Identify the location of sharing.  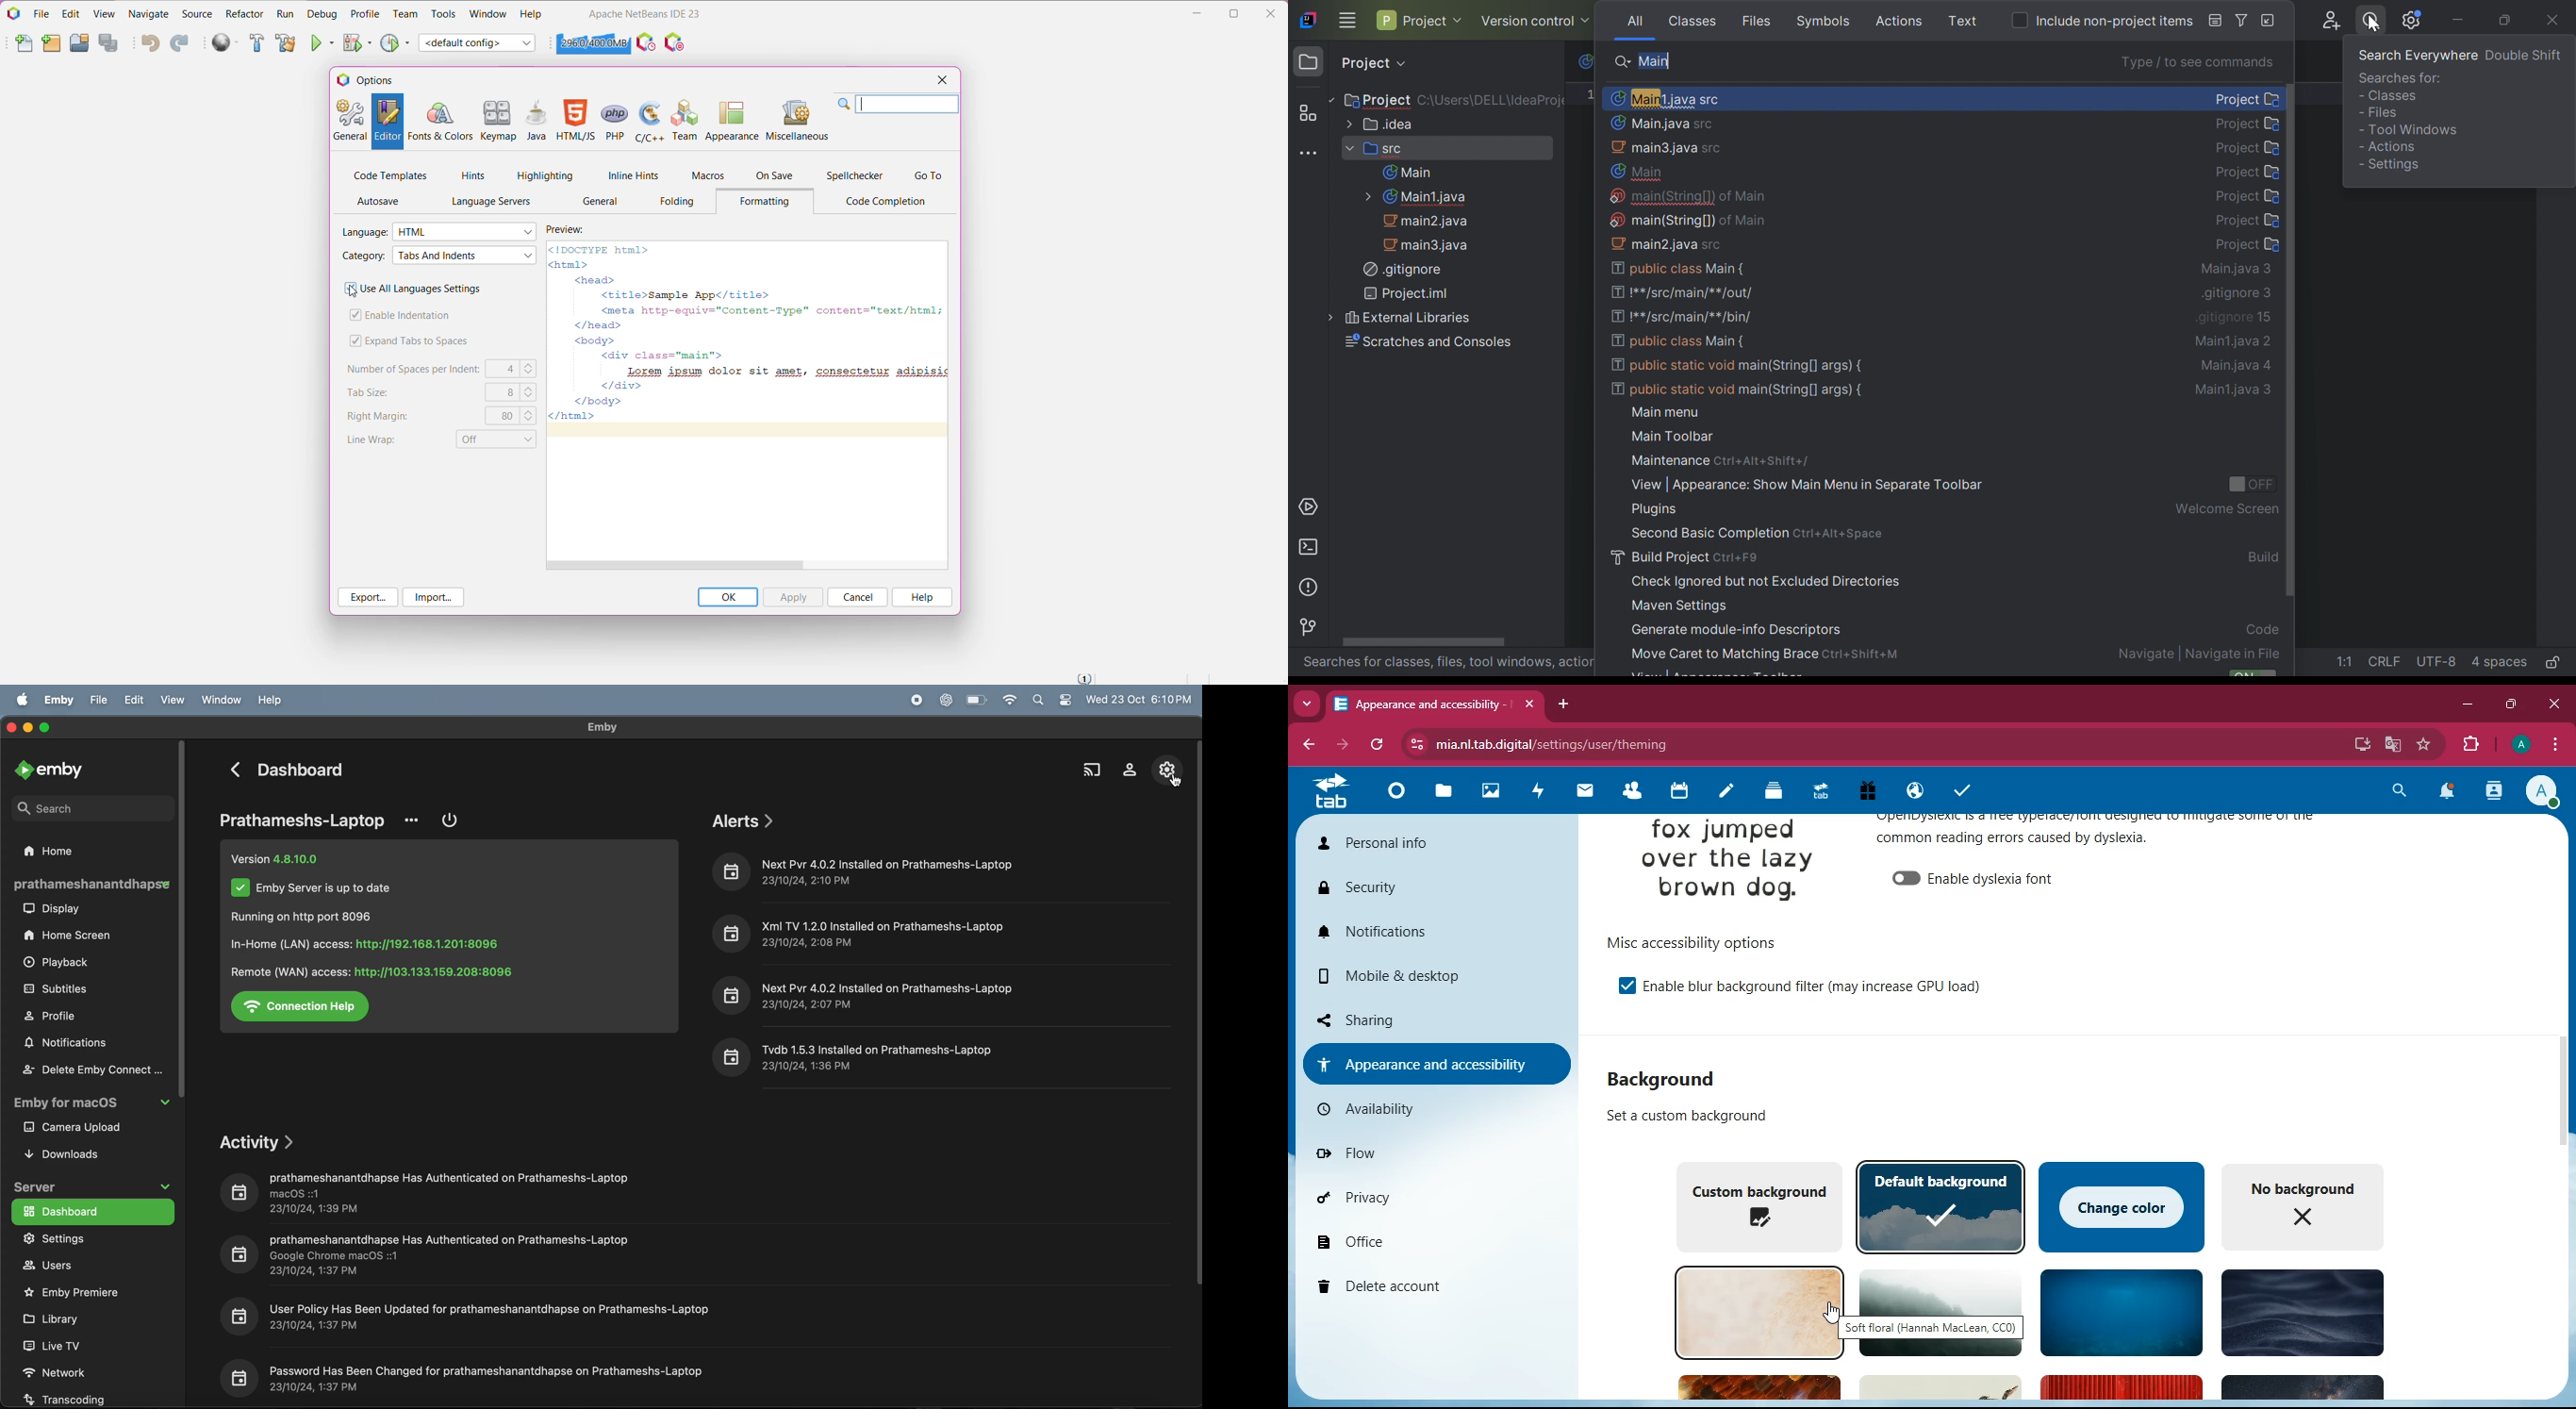
(1426, 1020).